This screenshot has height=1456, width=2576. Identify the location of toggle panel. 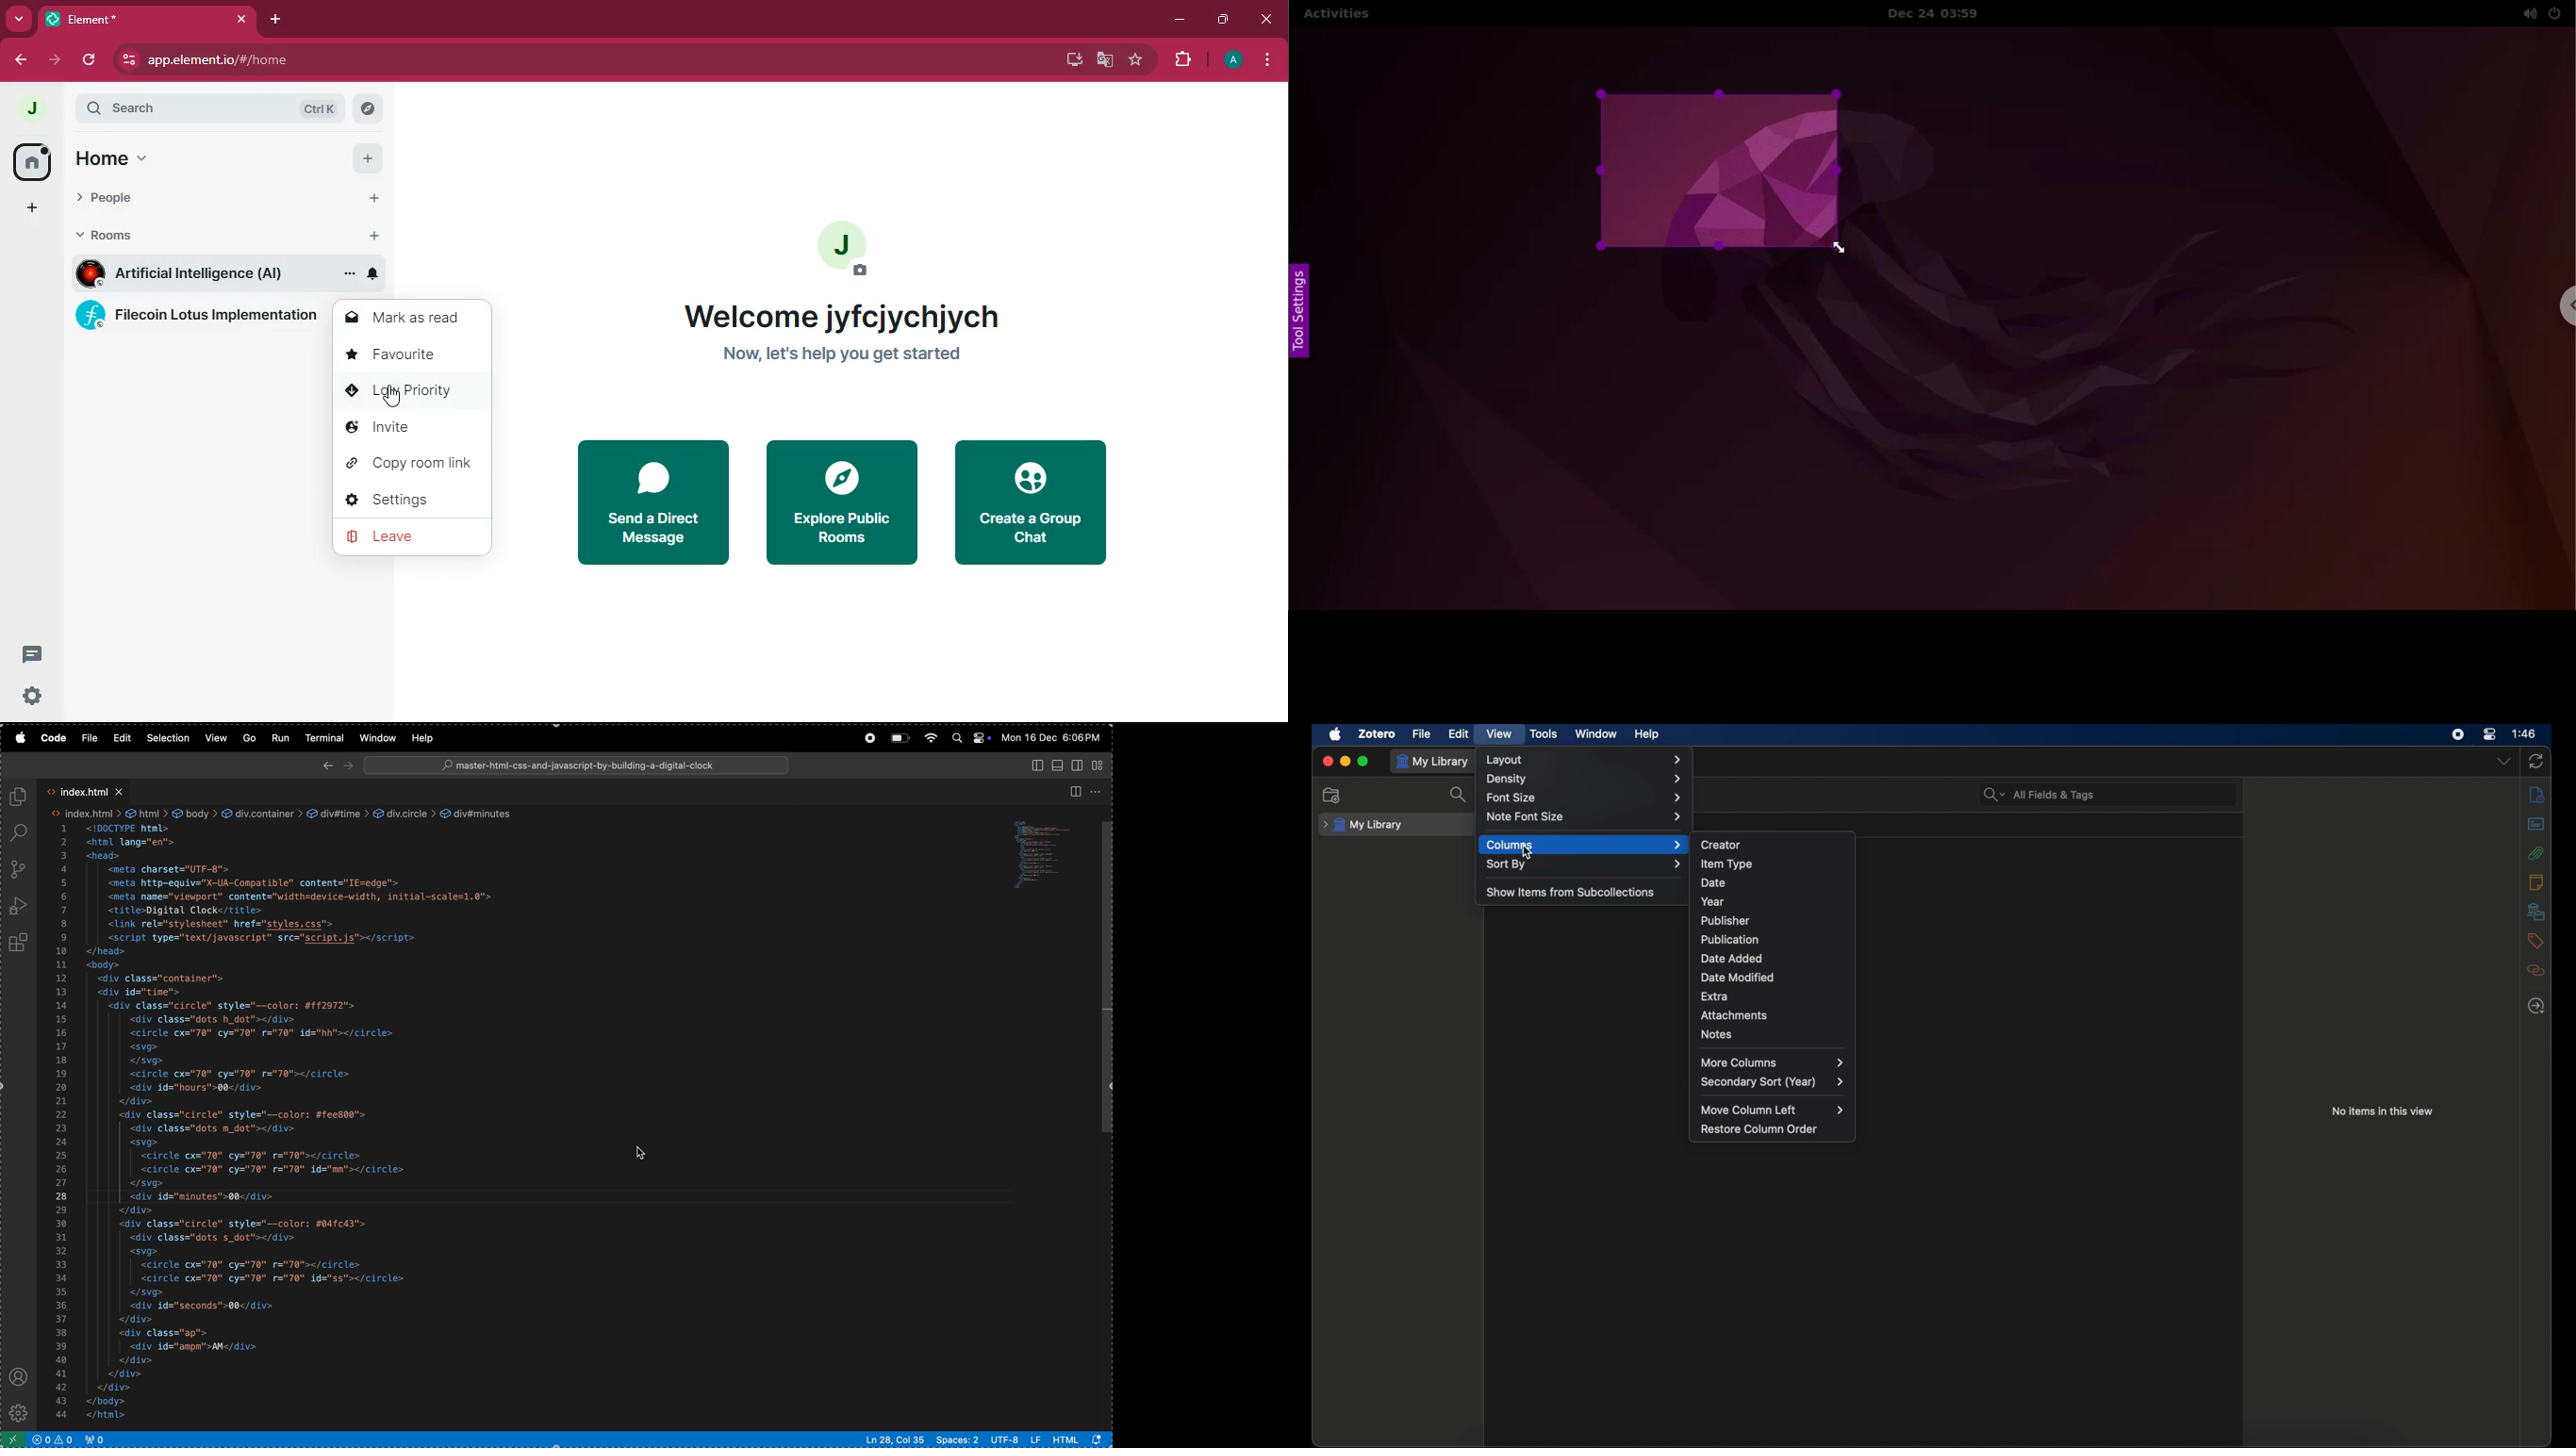
(1035, 766).